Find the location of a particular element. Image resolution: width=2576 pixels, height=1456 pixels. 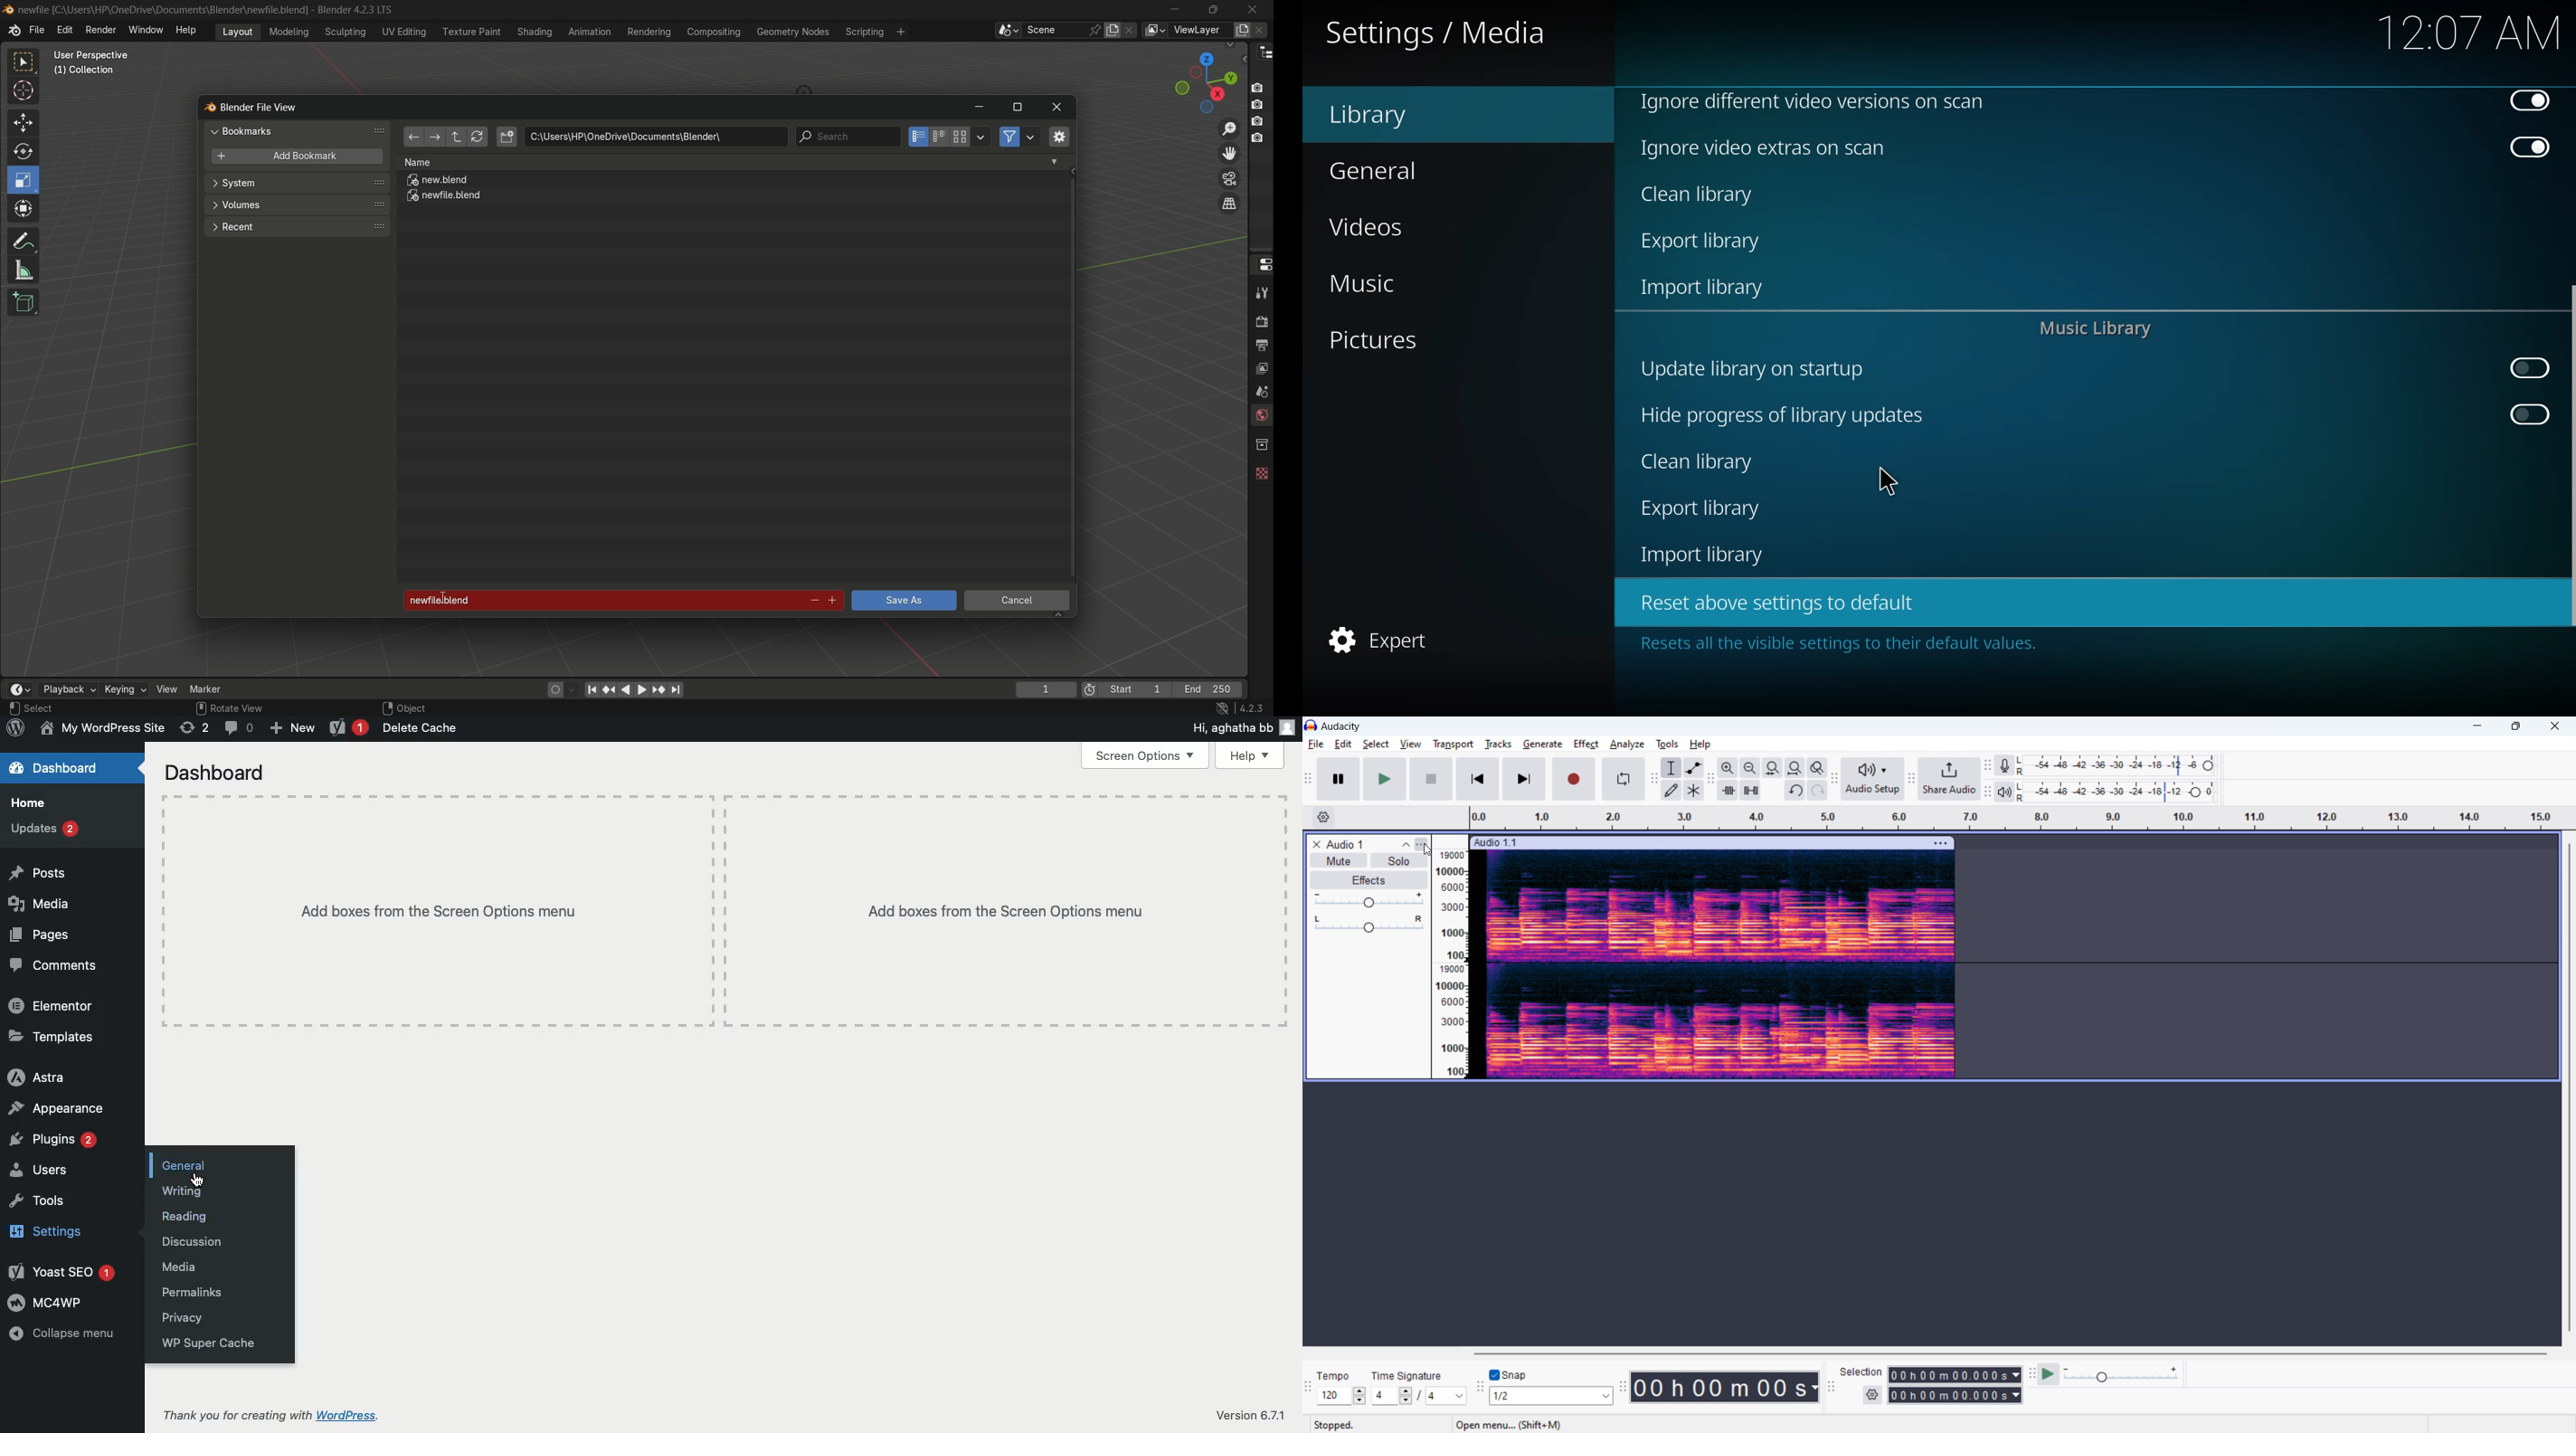

add bookmark is located at coordinates (293, 157).